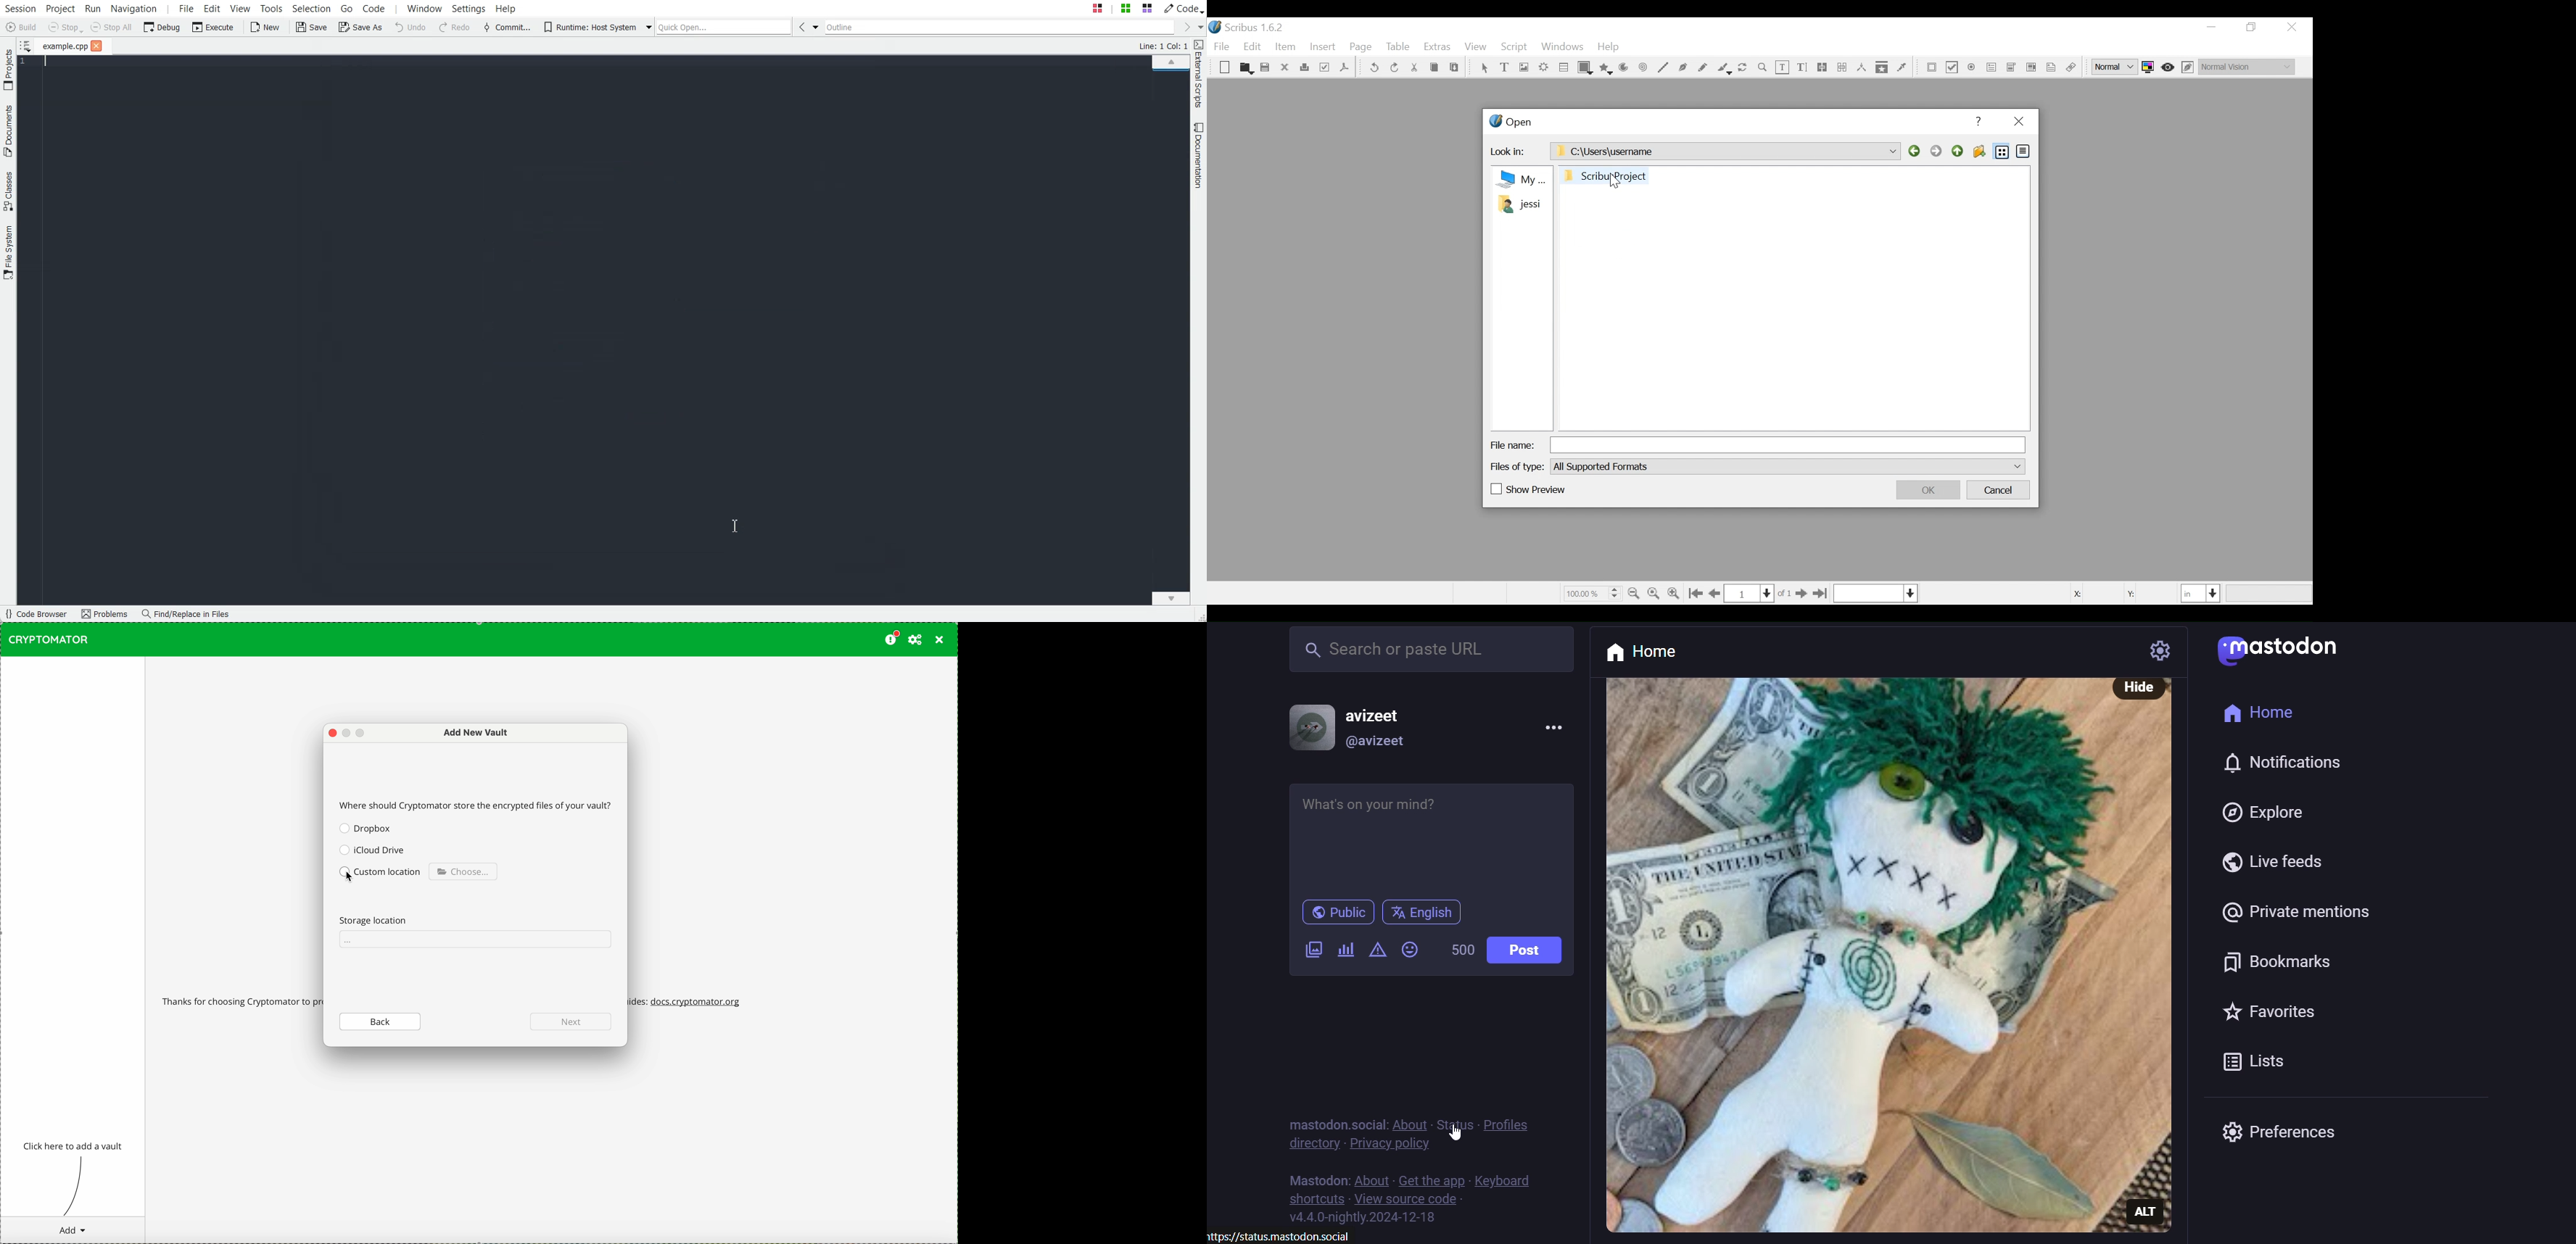 This screenshot has height=1260, width=2576. Describe the element at coordinates (2134, 686) in the screenshot. I see `Hide` at that location.